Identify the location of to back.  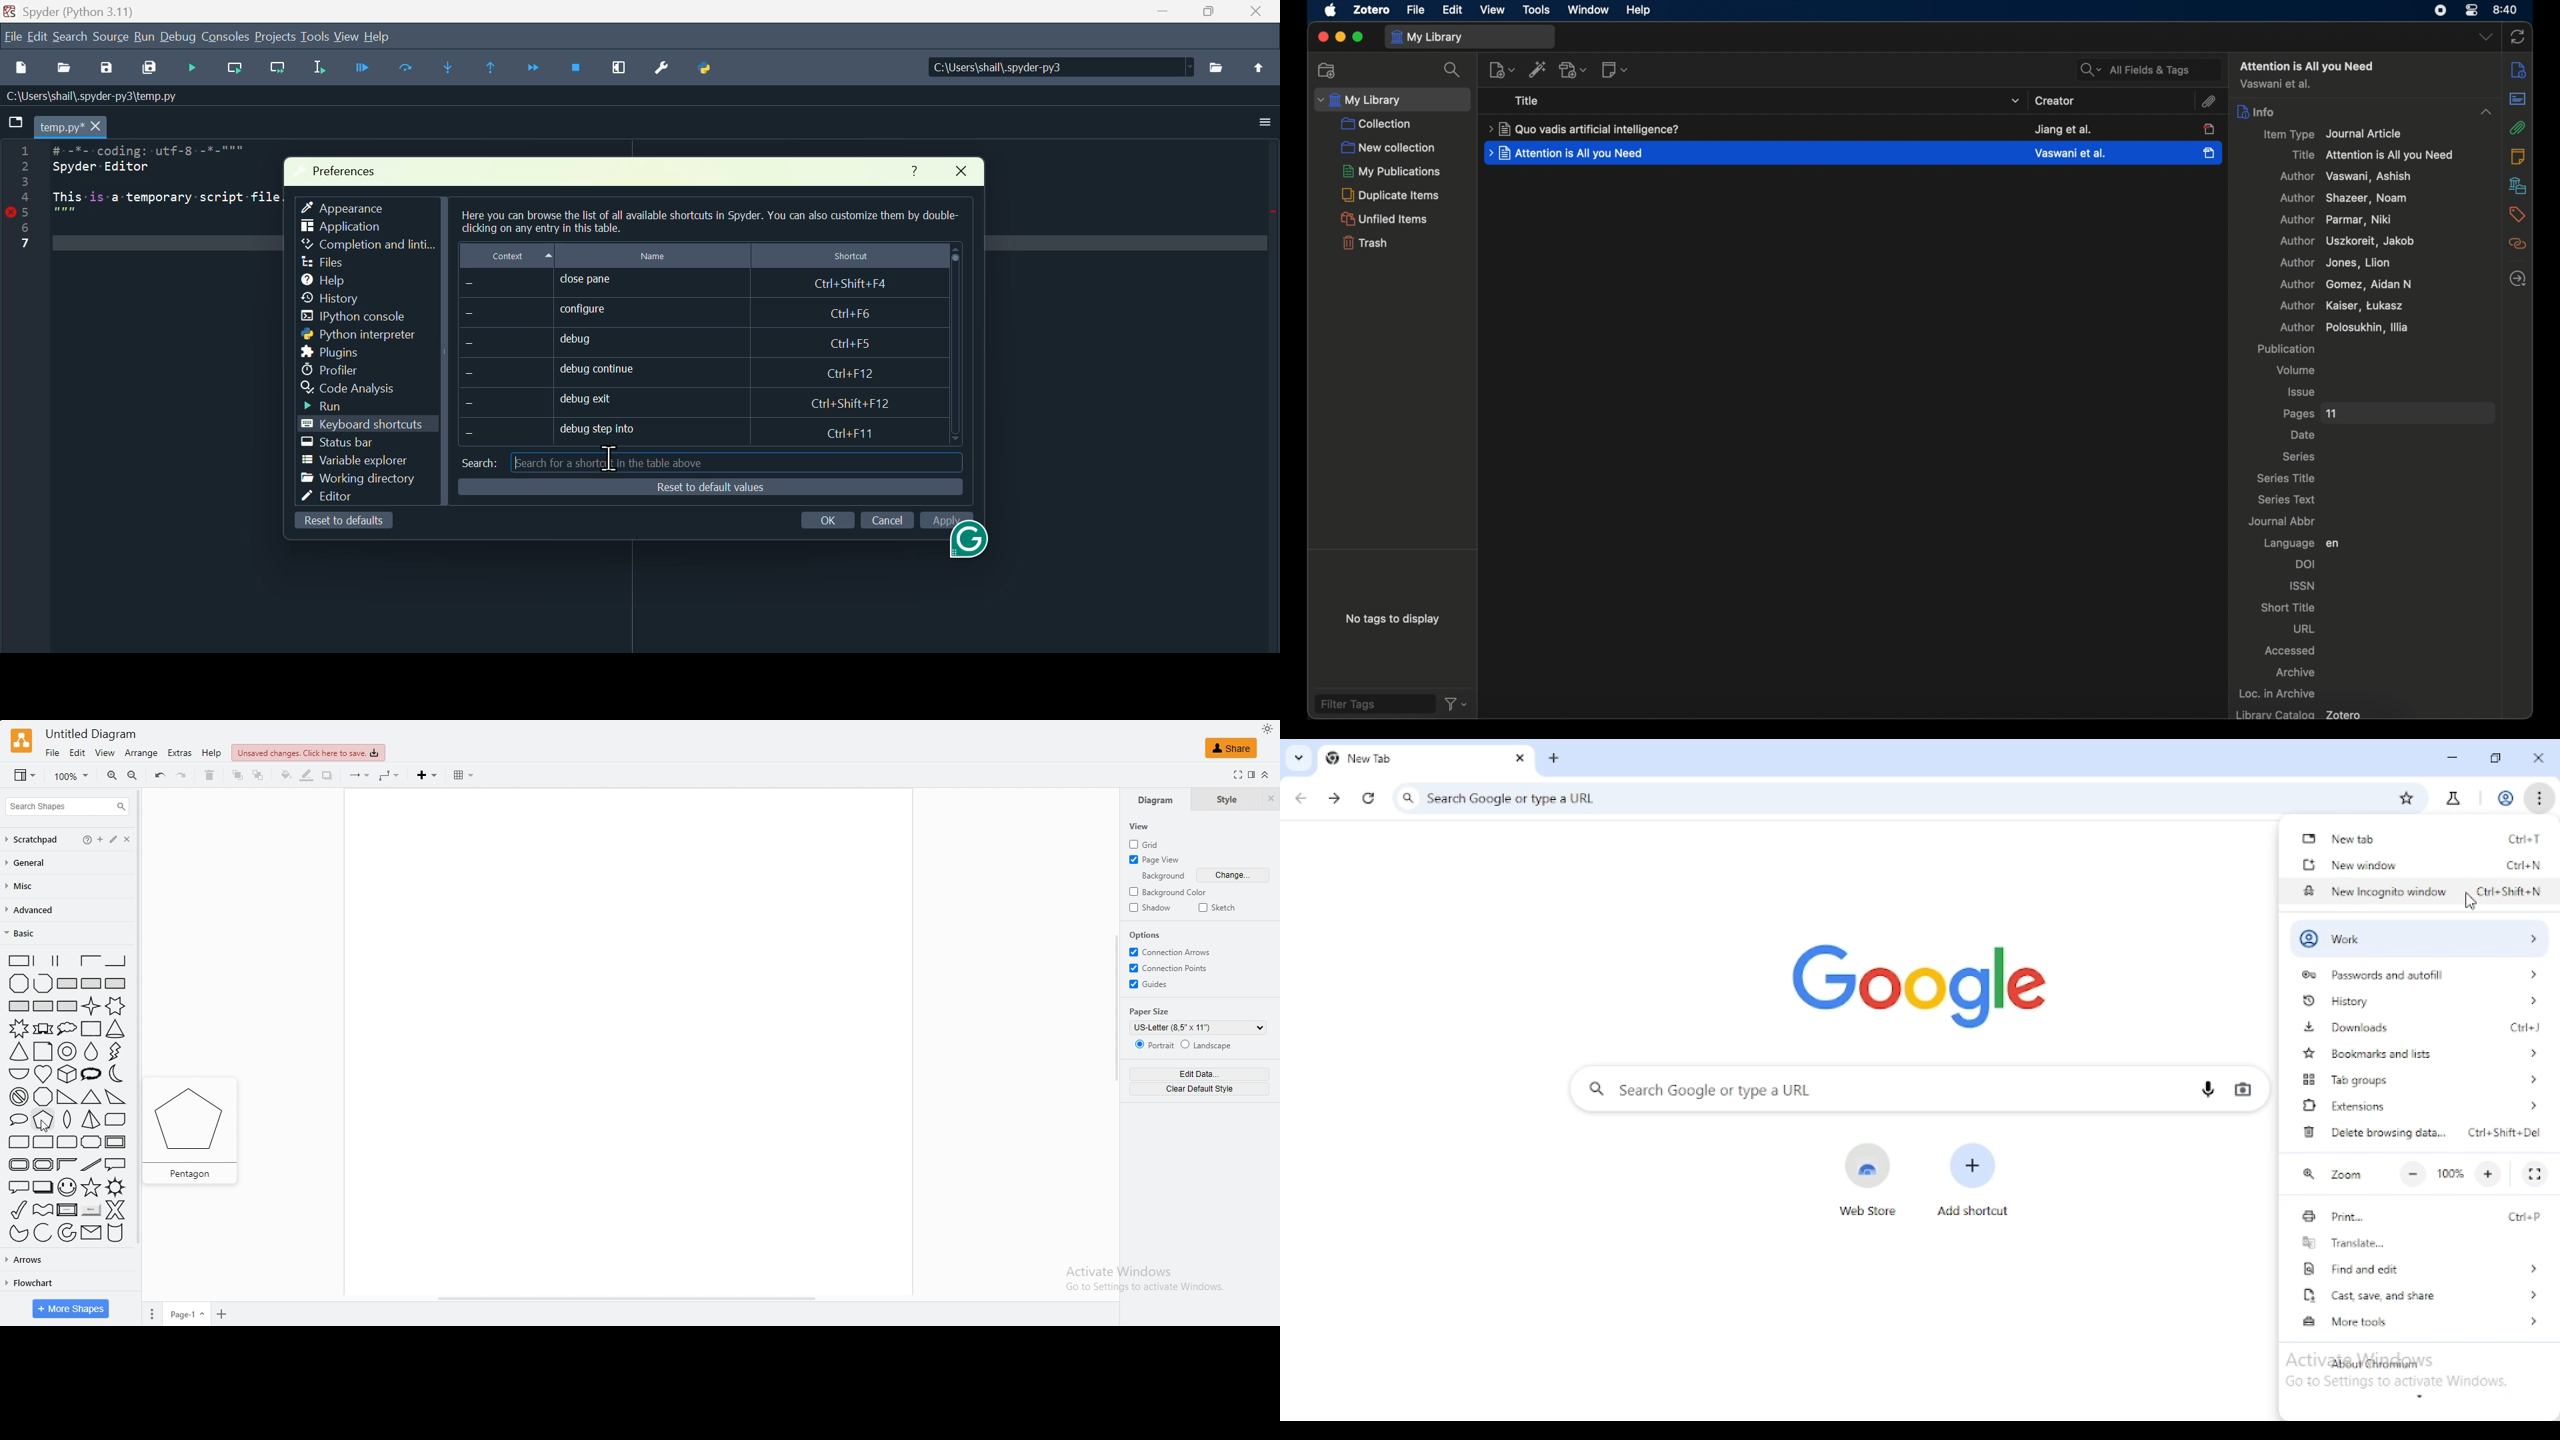
(259, 775).